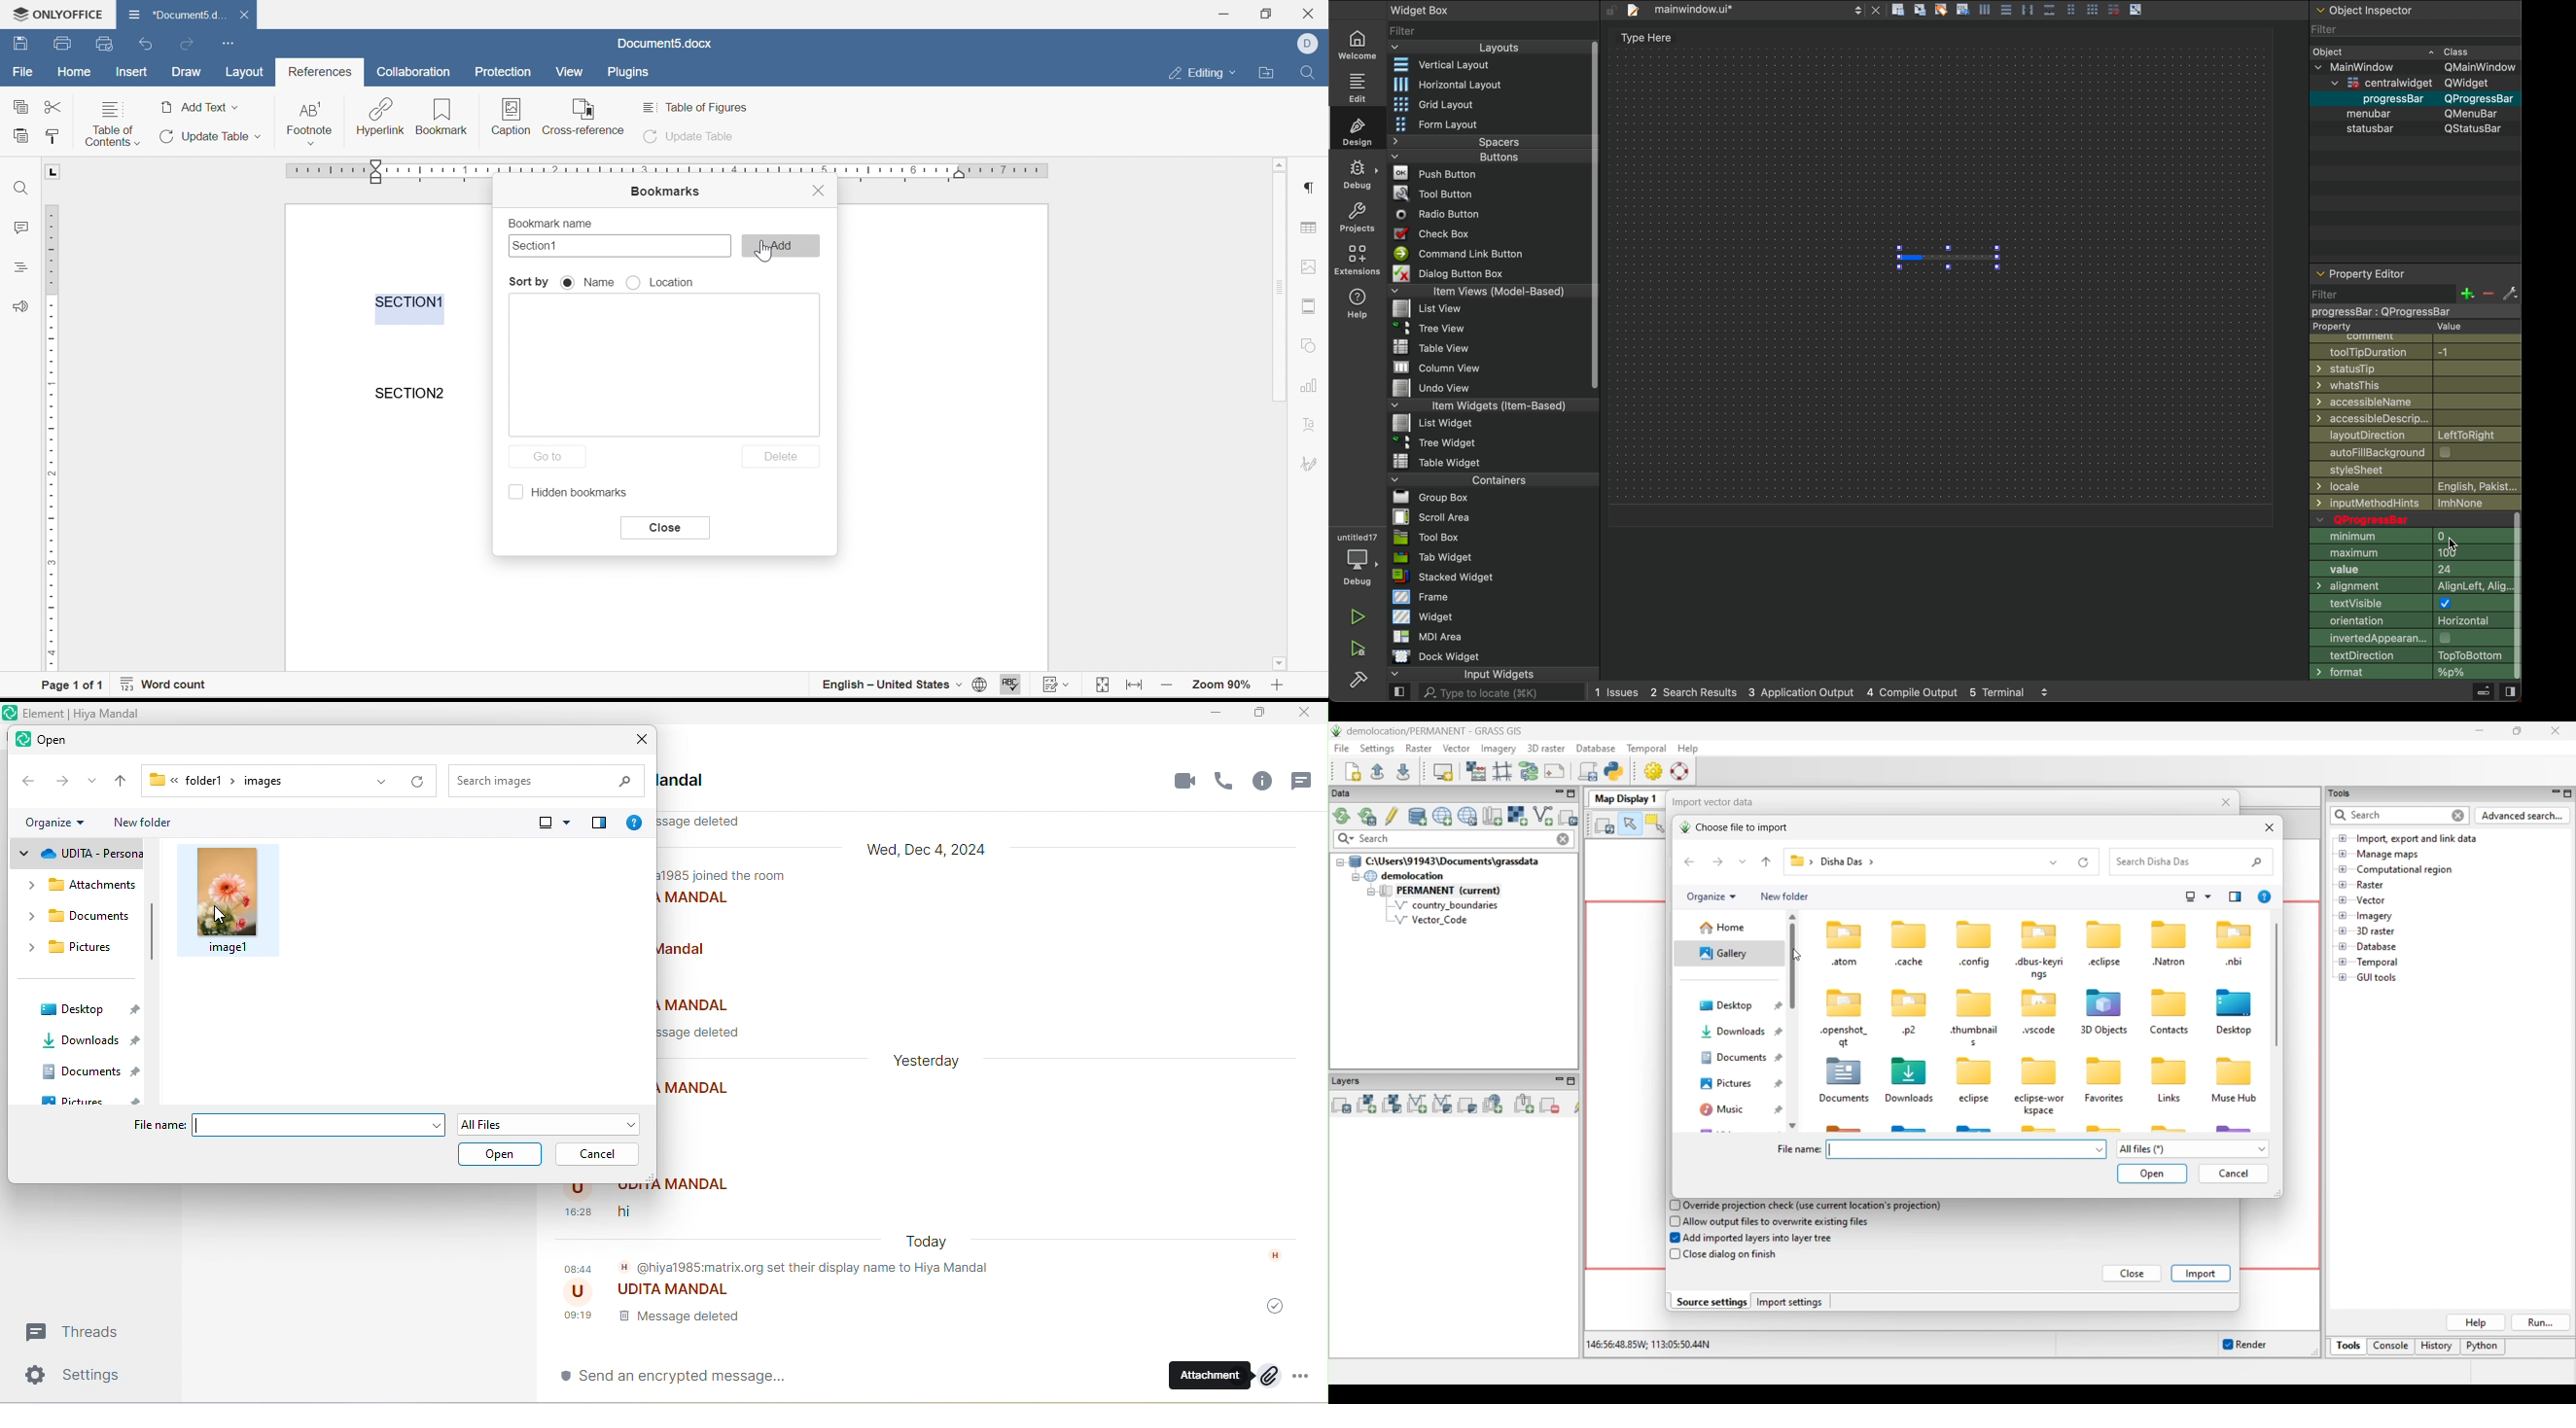 The height and width of the screenshot is (1428, 2576). I want to click on Filter, so click(2413, 29).